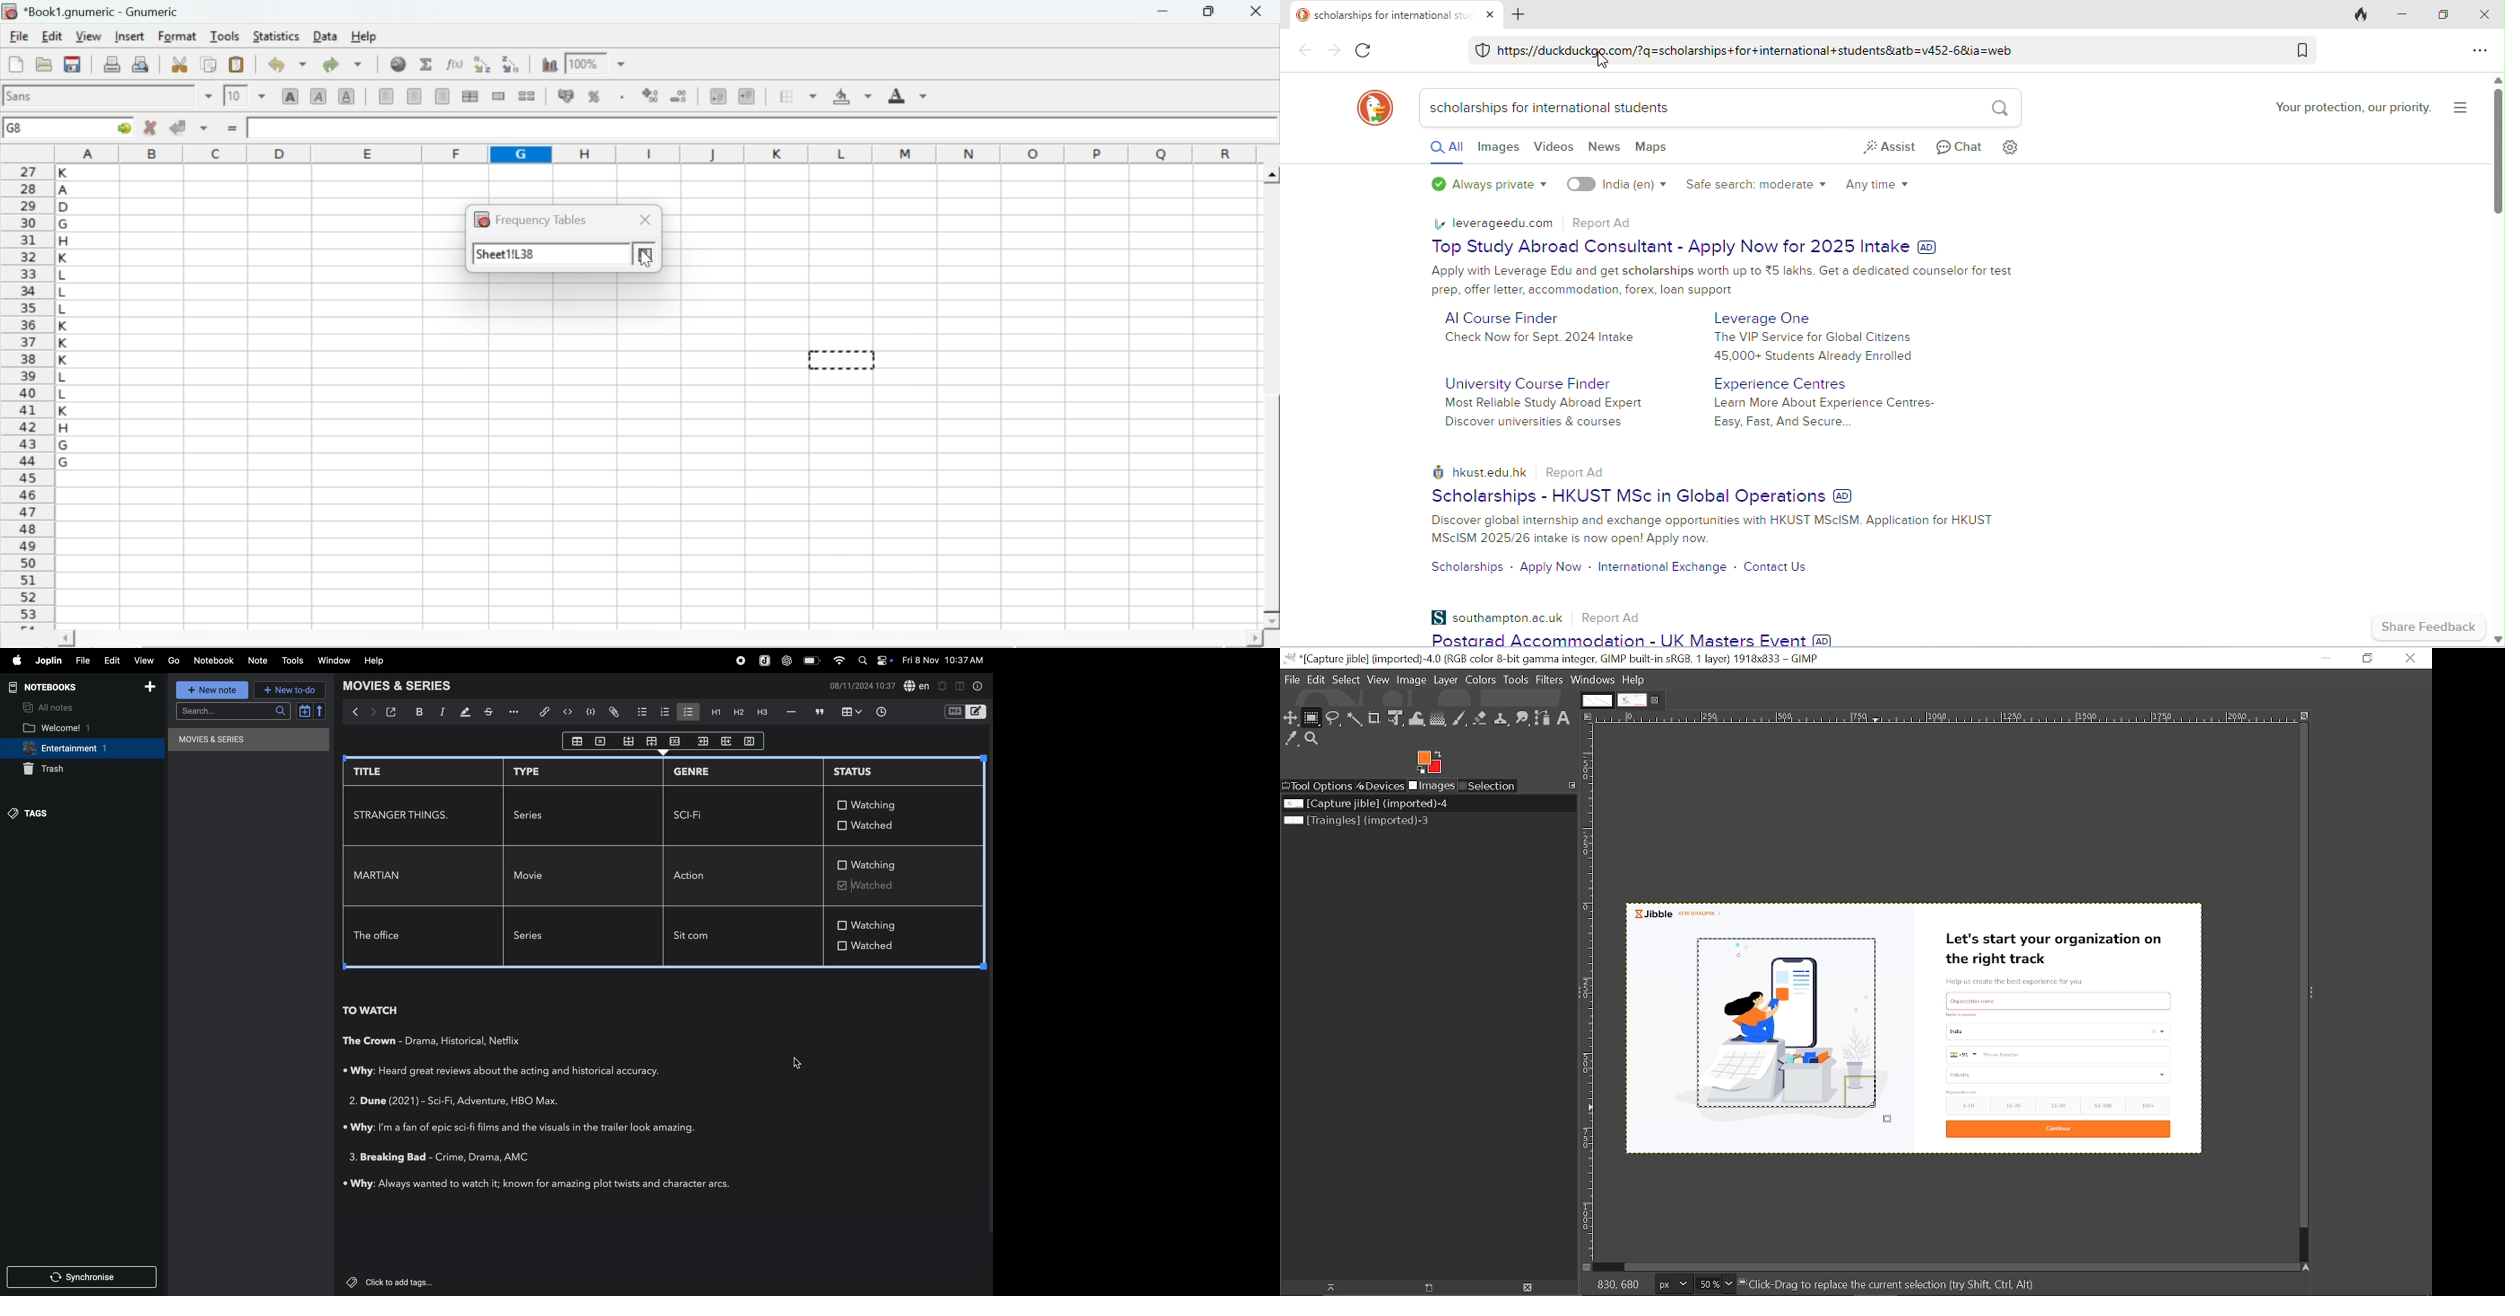 Image resolution: width=2520 pixels, height=1316 pixels. Describe the element at coordinates (583, 63) in the screenshot. I see `100%` at that location.